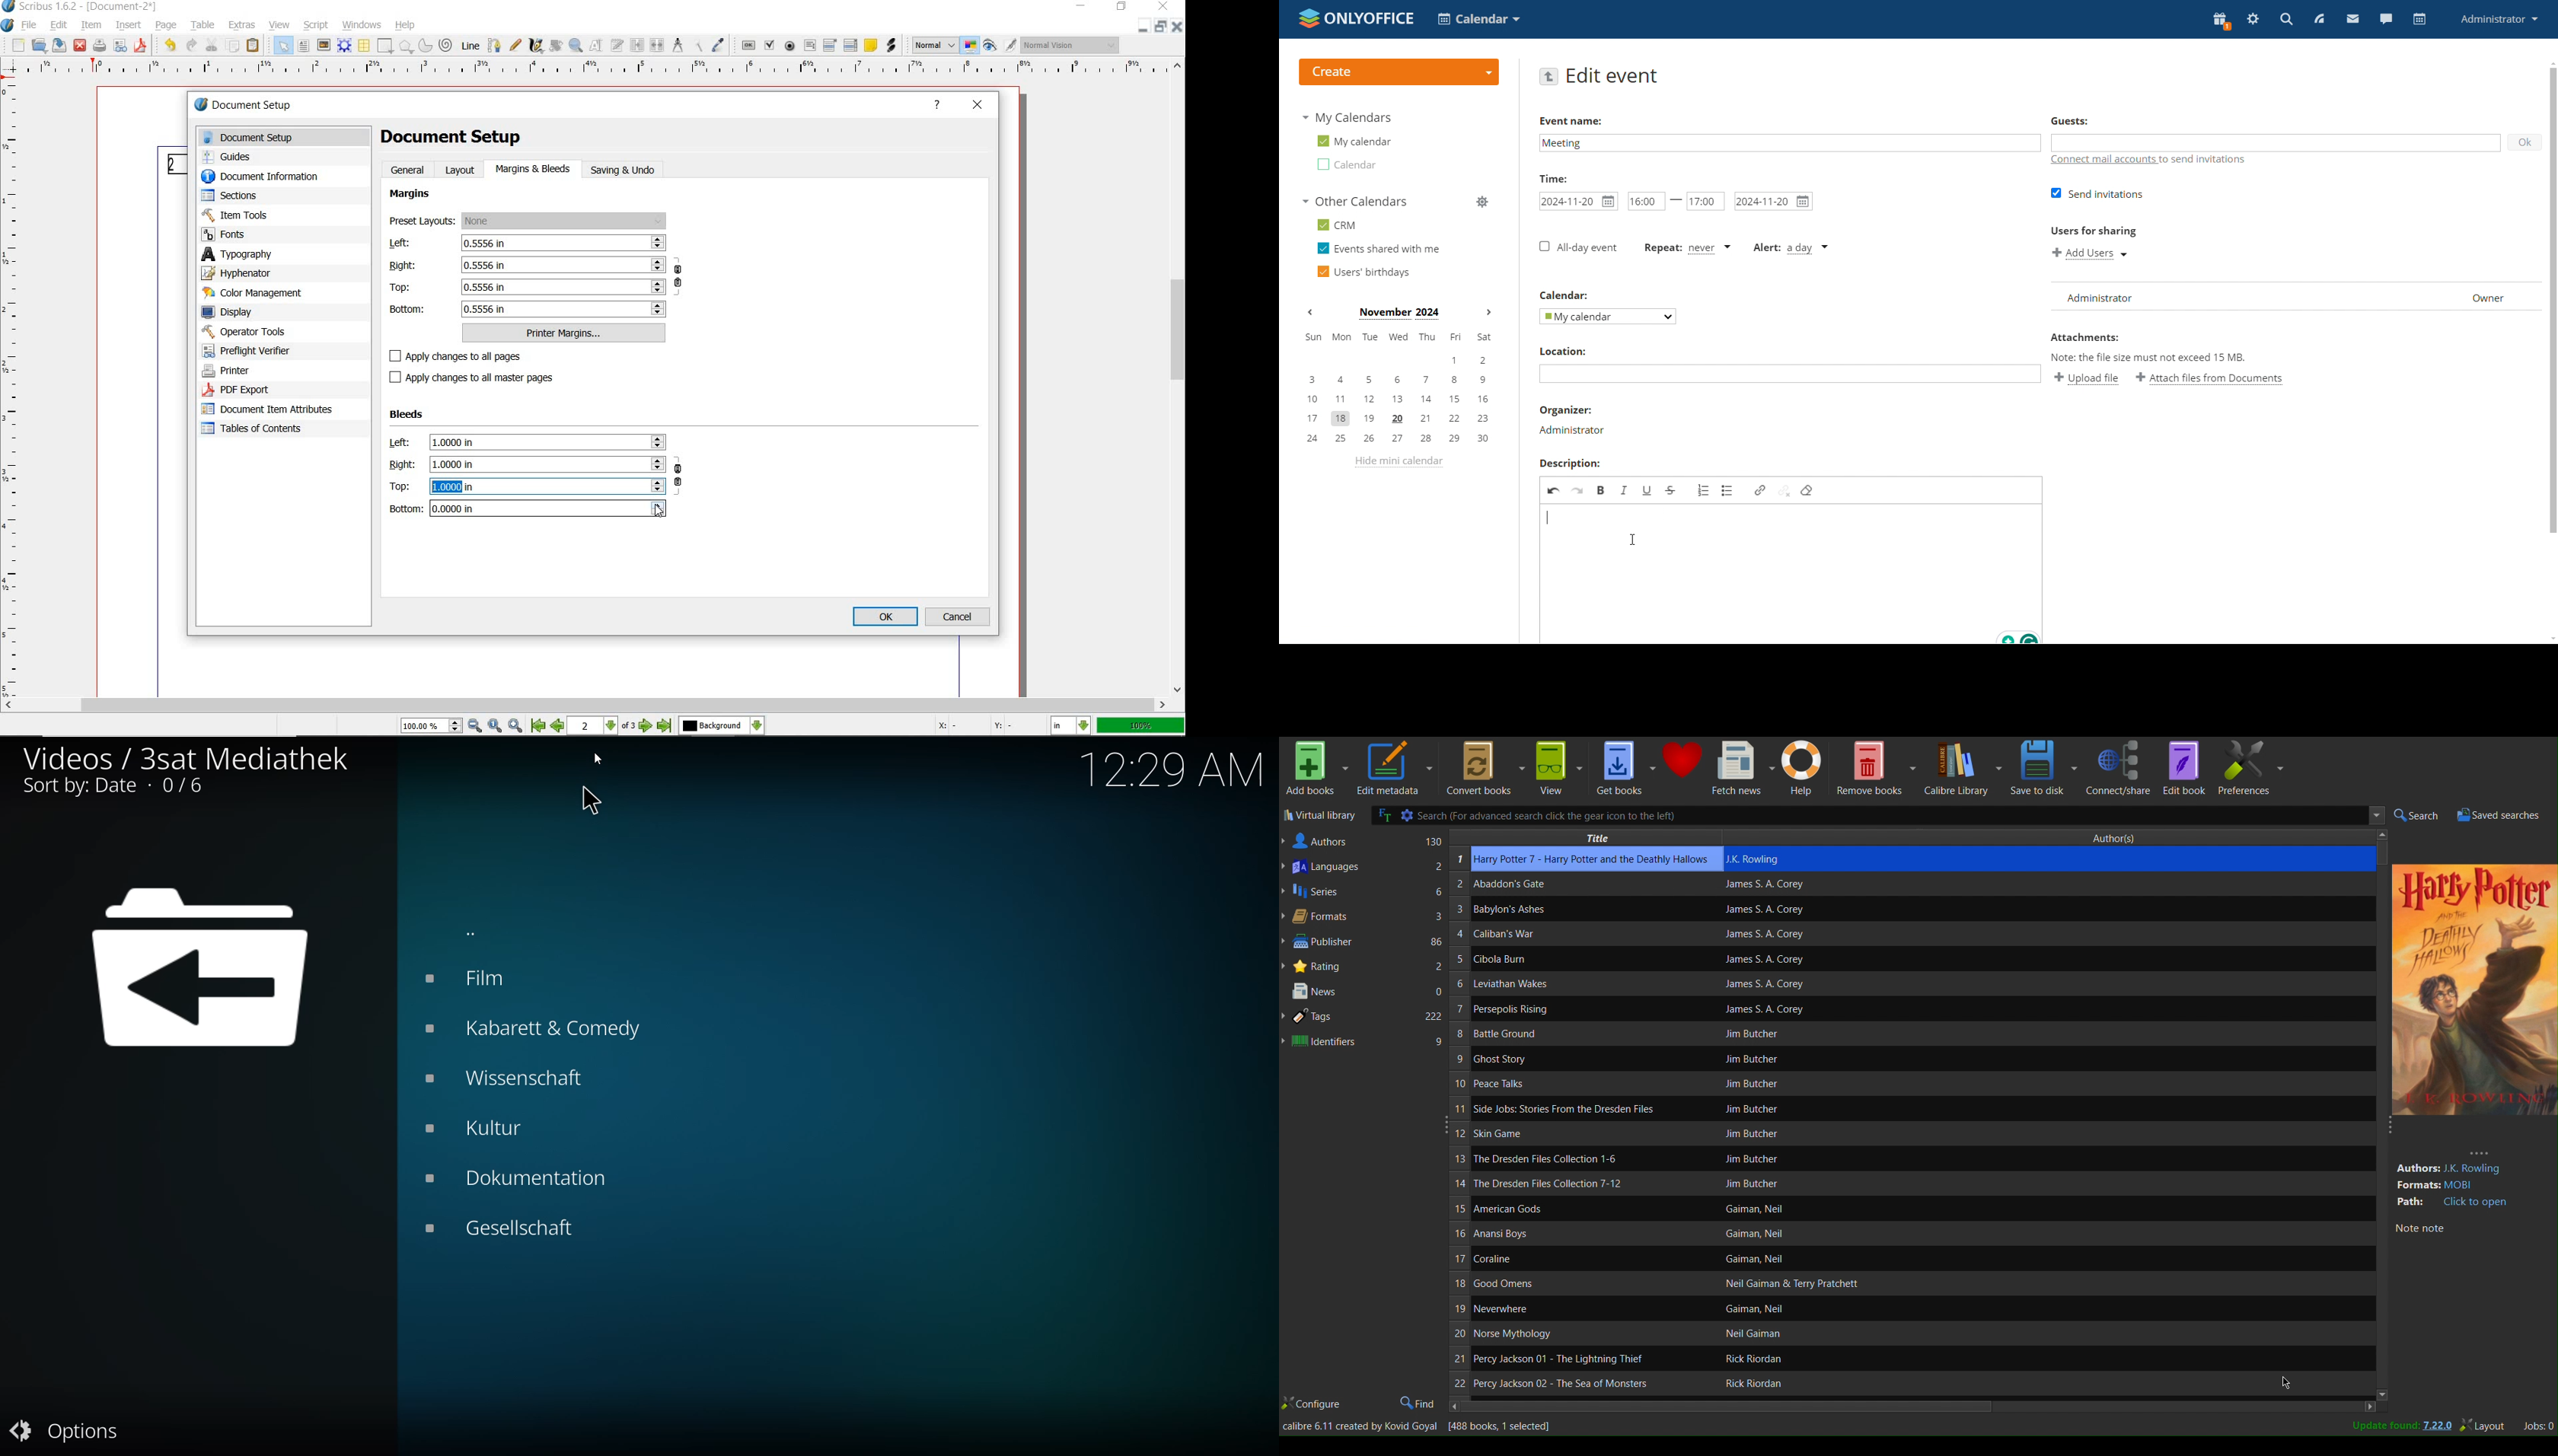 The height and width of the screenshot is (1456, 2576). I want to click on event name, so click(1571, 120).